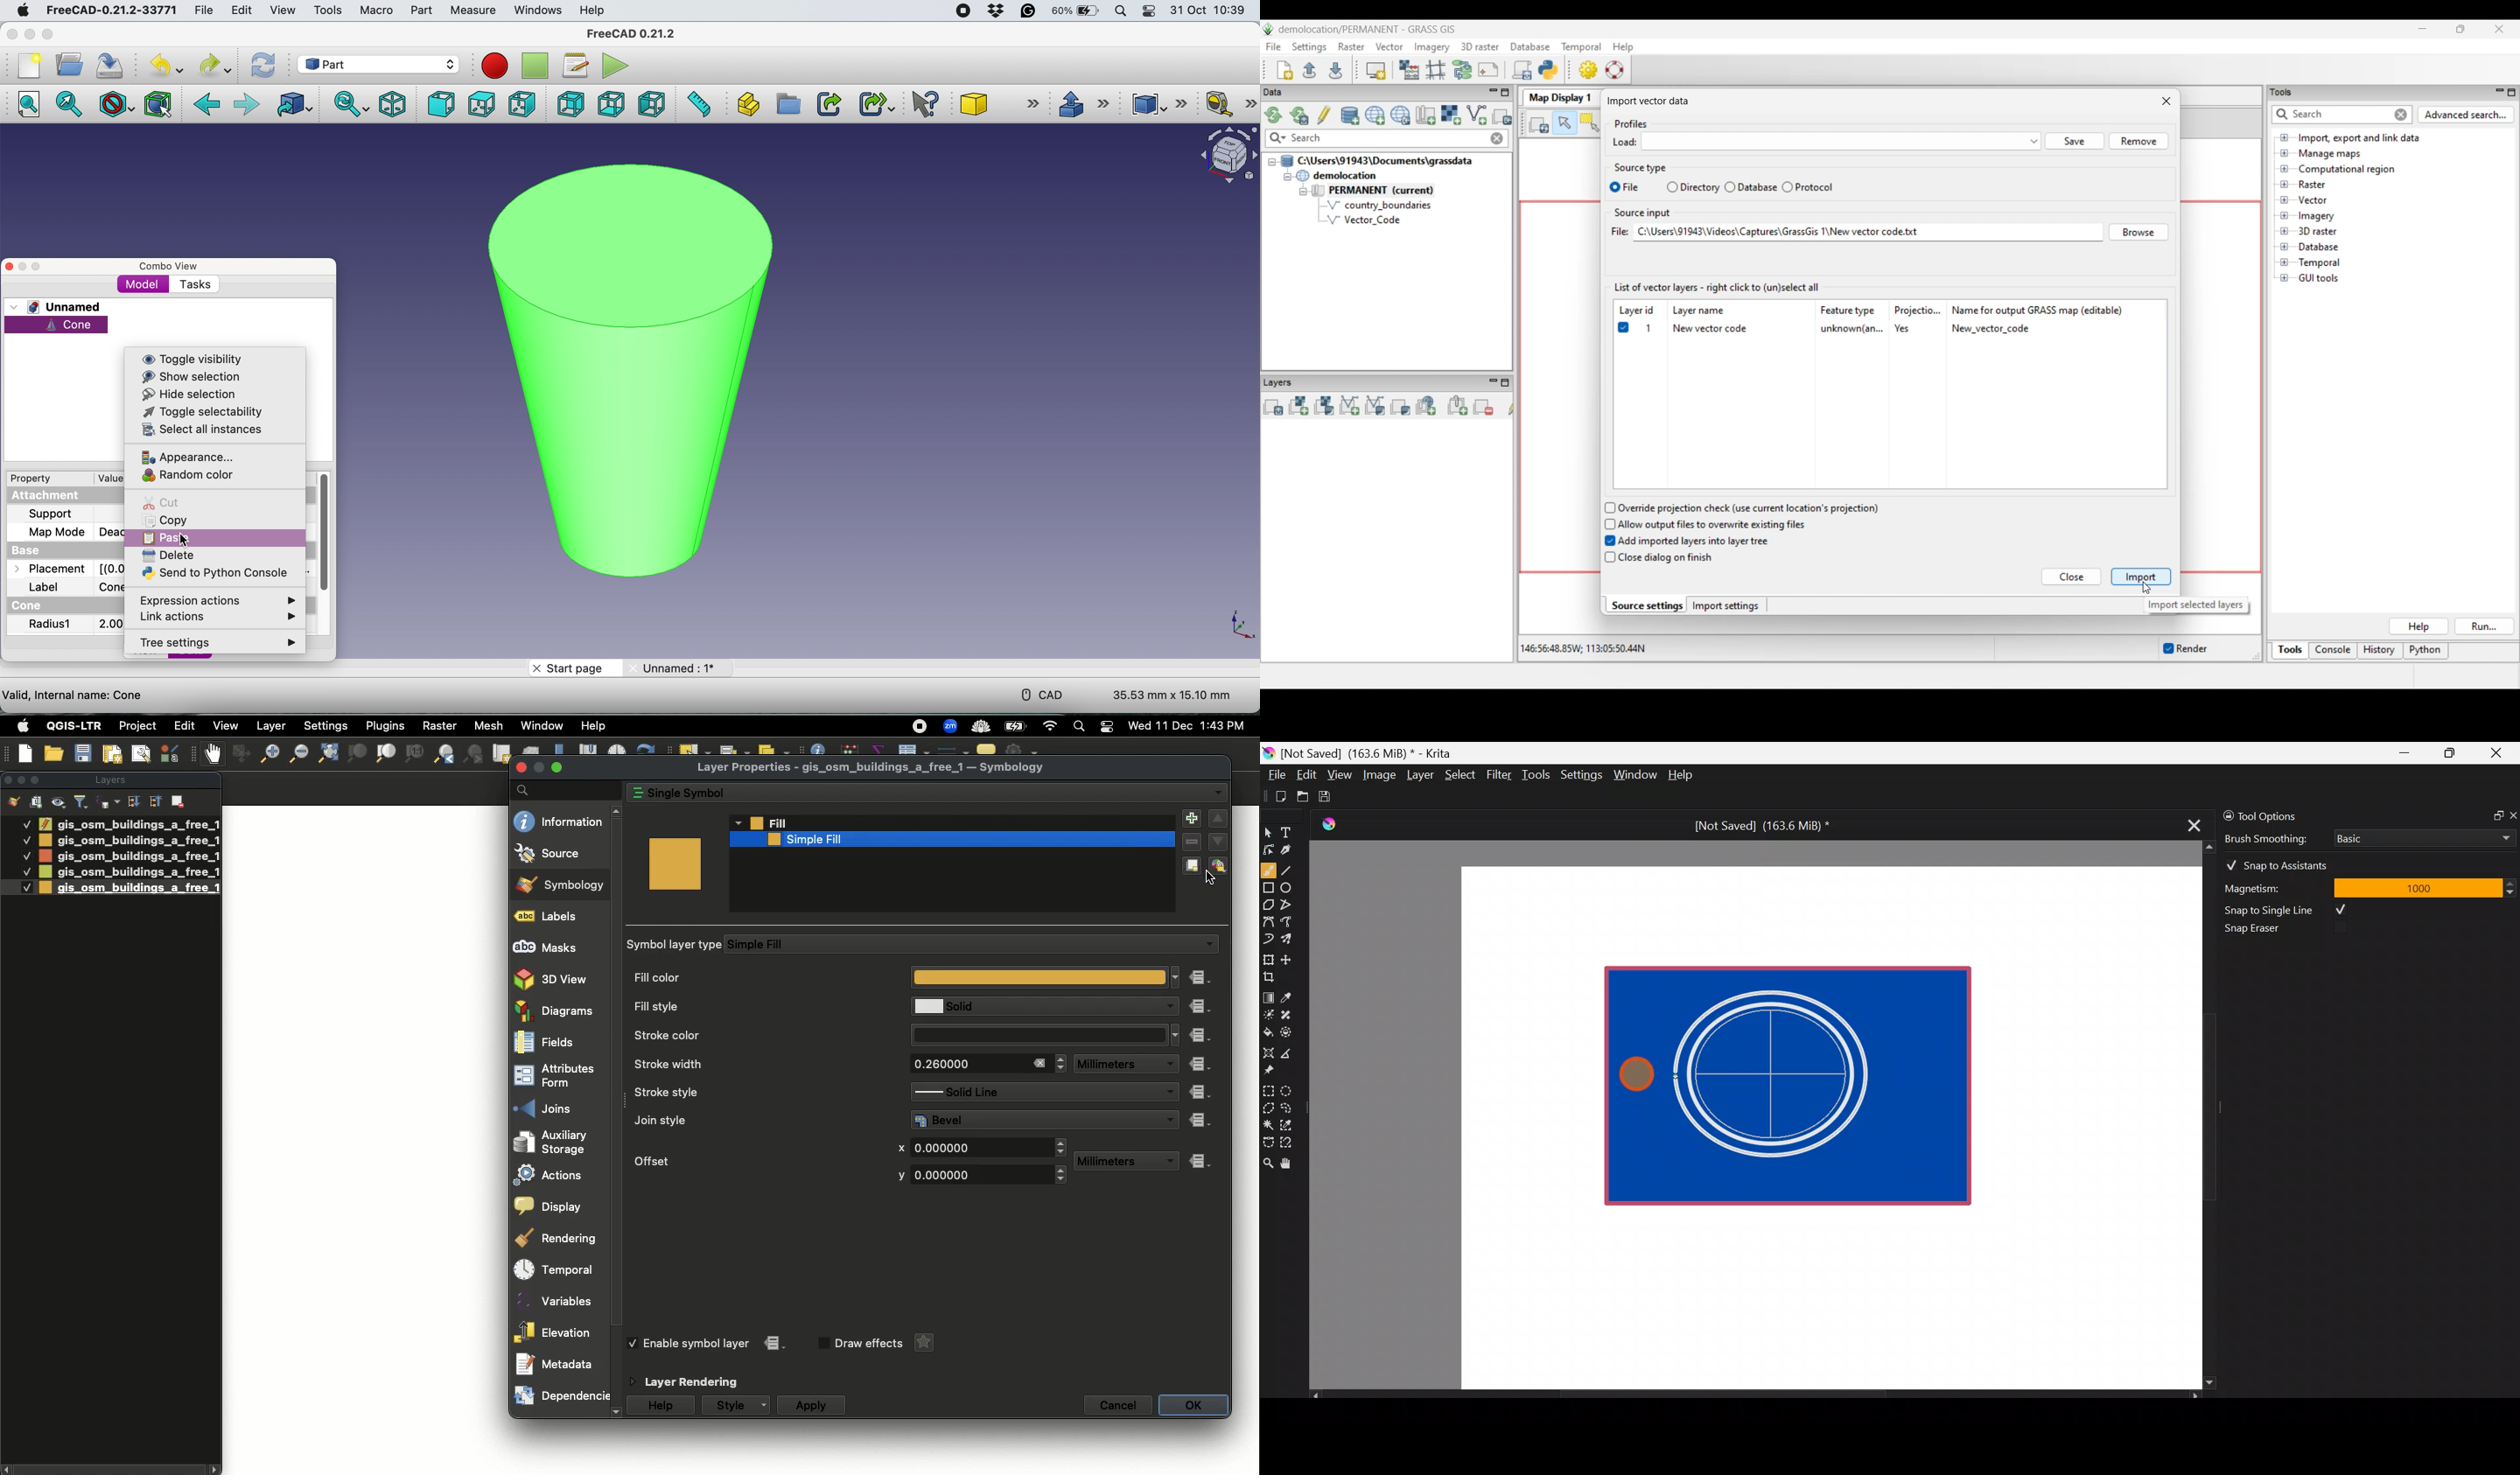 This screenshot has width=2520, height=1484. Describe the element at coordinates (1273, 1069) in the screenshot. I see `Reference images tool` at that location.